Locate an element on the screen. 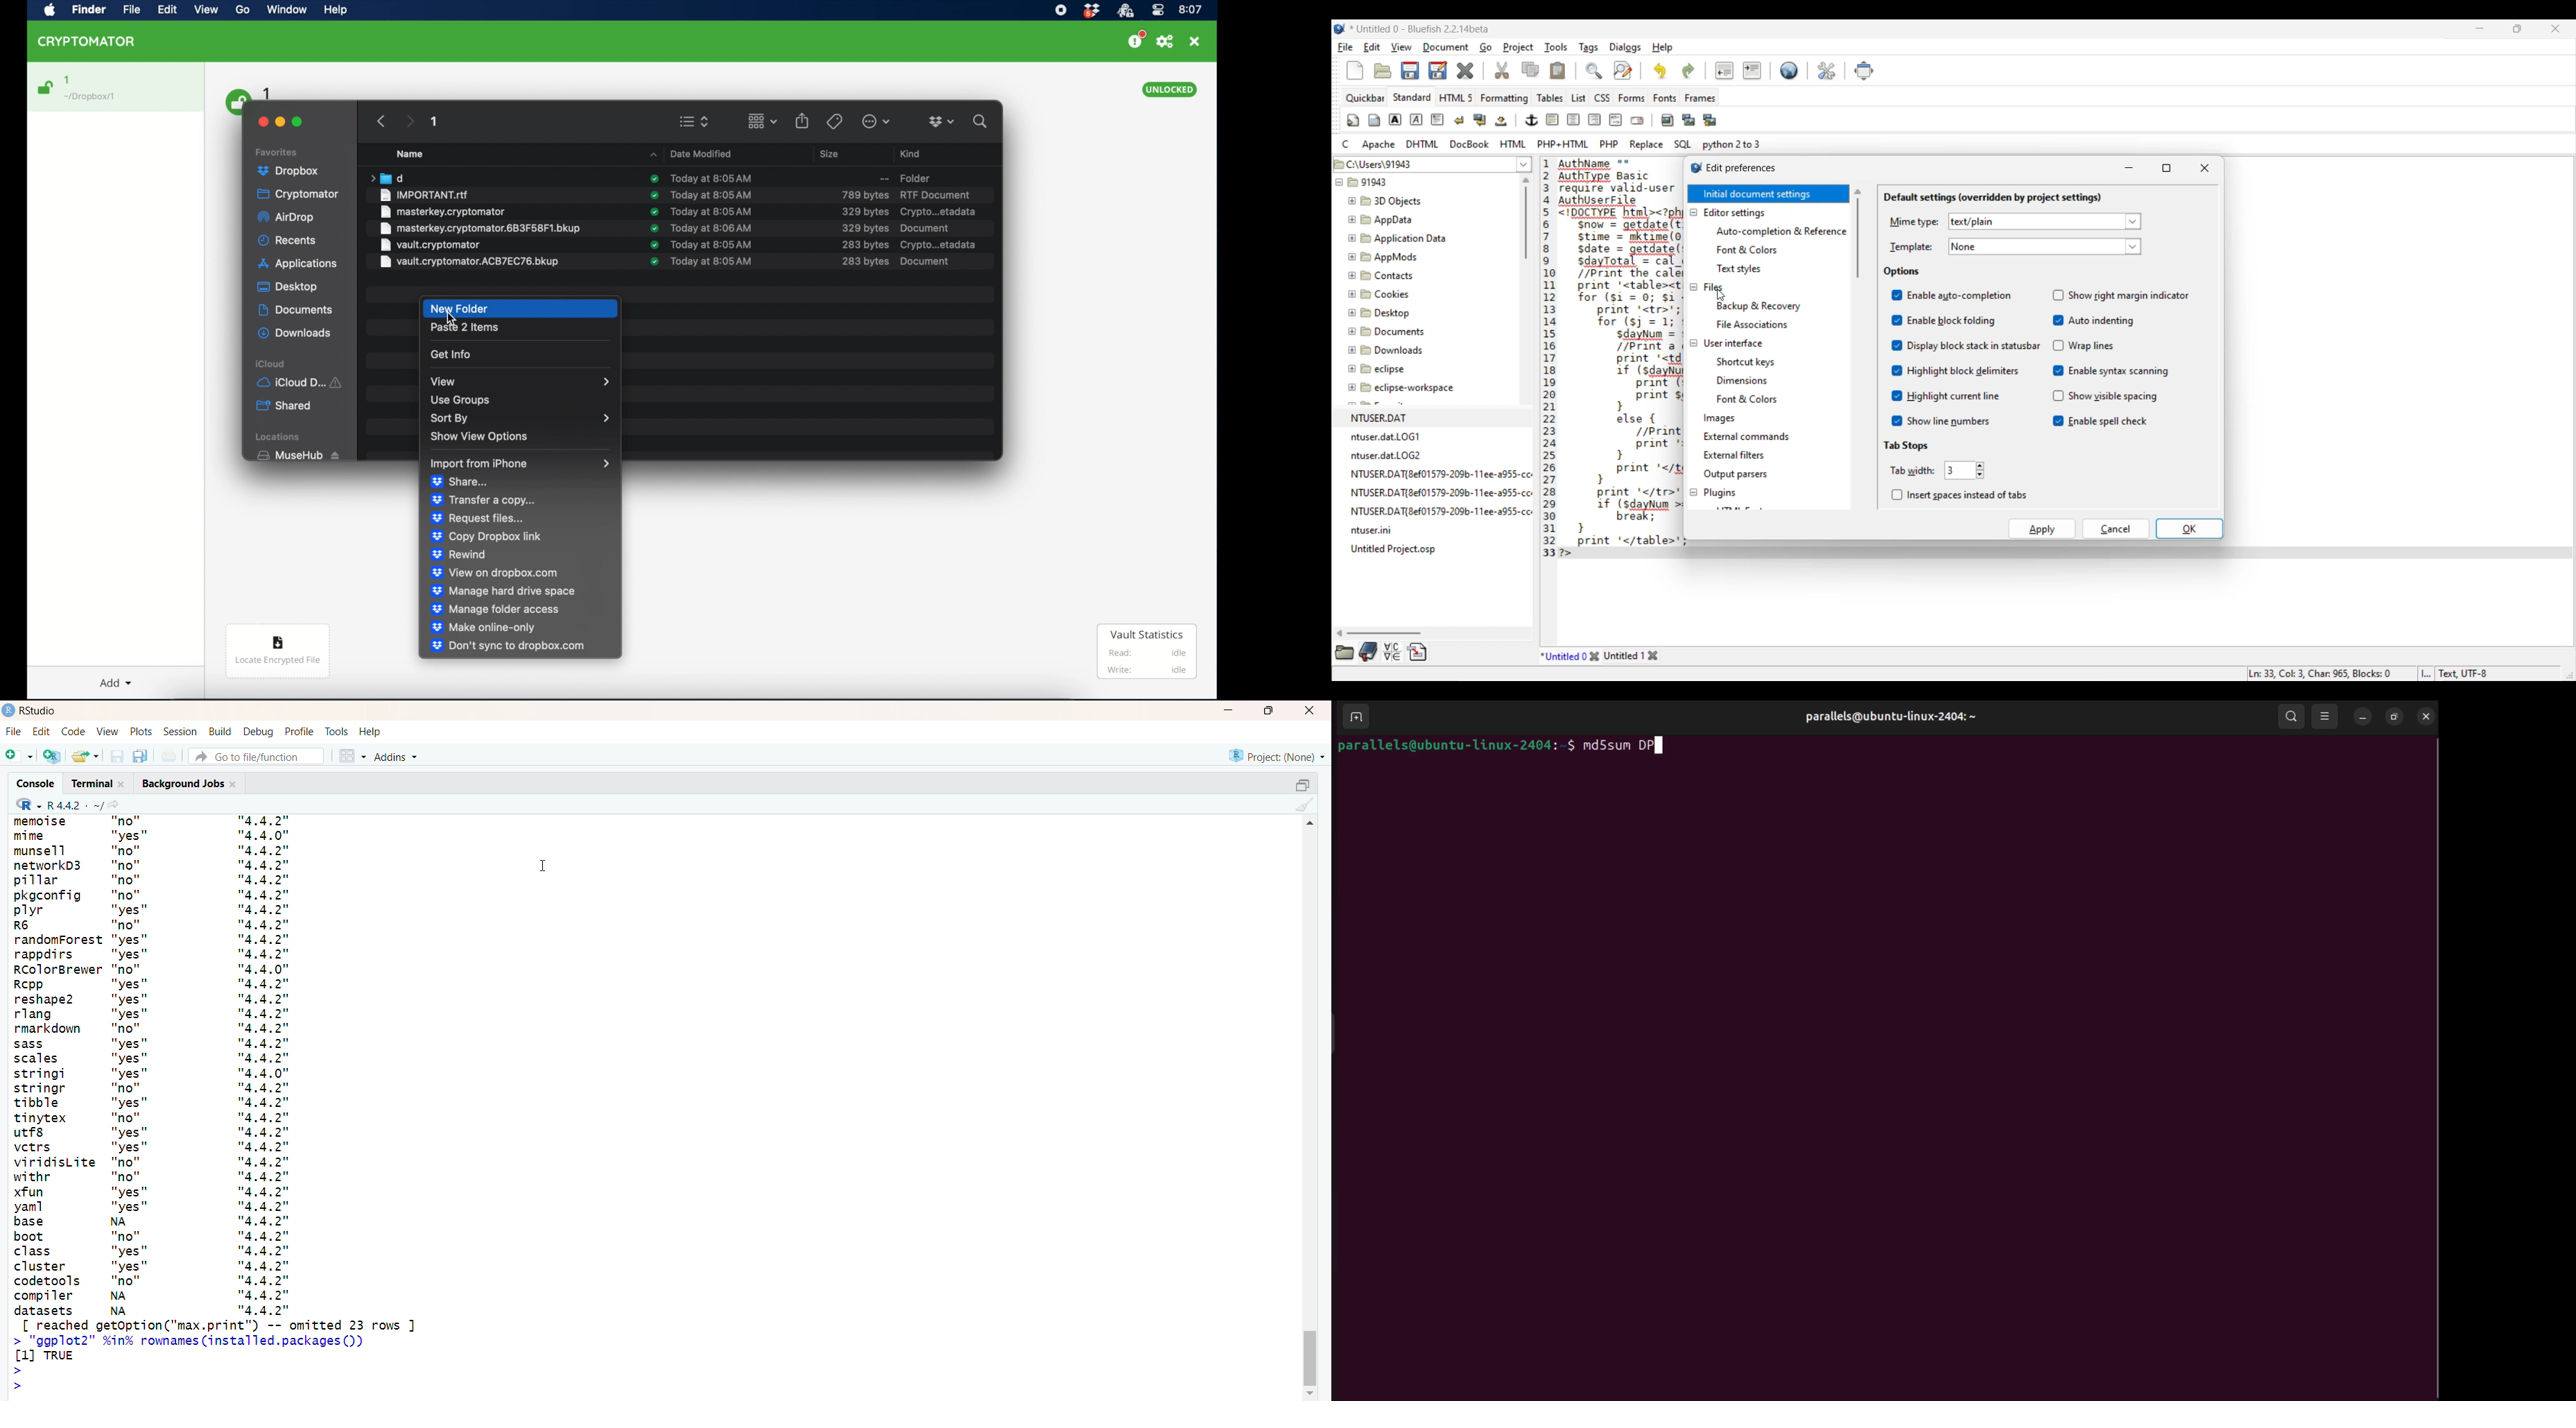 The height and width of the screenshot is (1428, 2576). edit is located at coordinates (42, 731).